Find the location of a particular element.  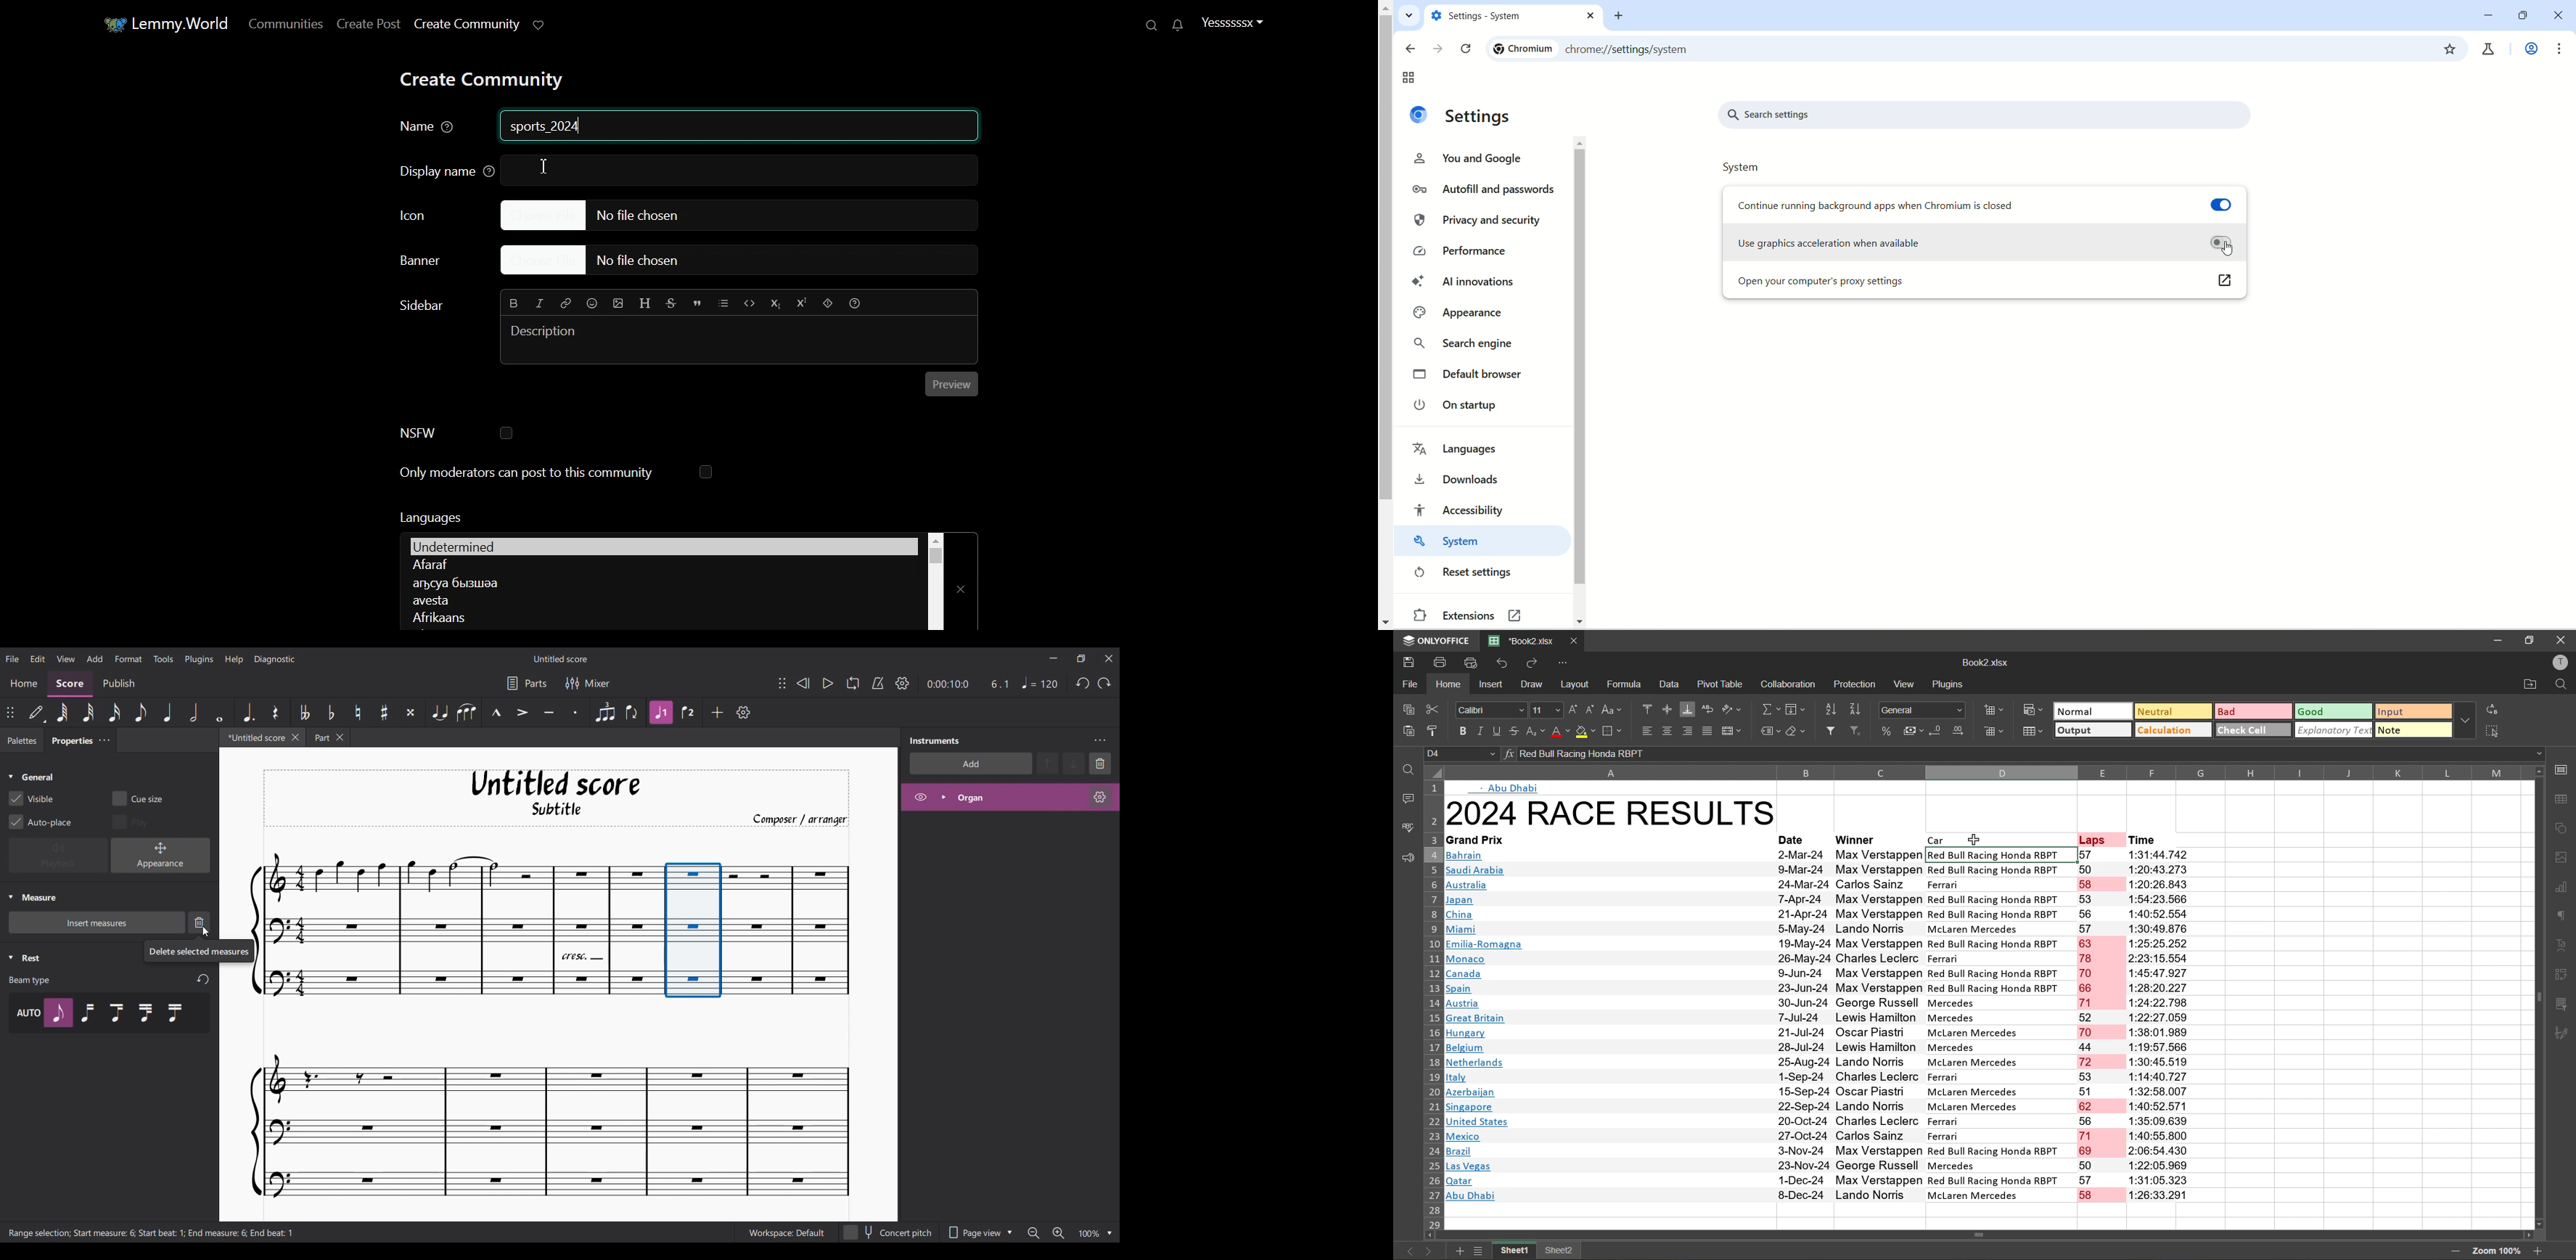

Insert measures is located at coordinates (97, 922).